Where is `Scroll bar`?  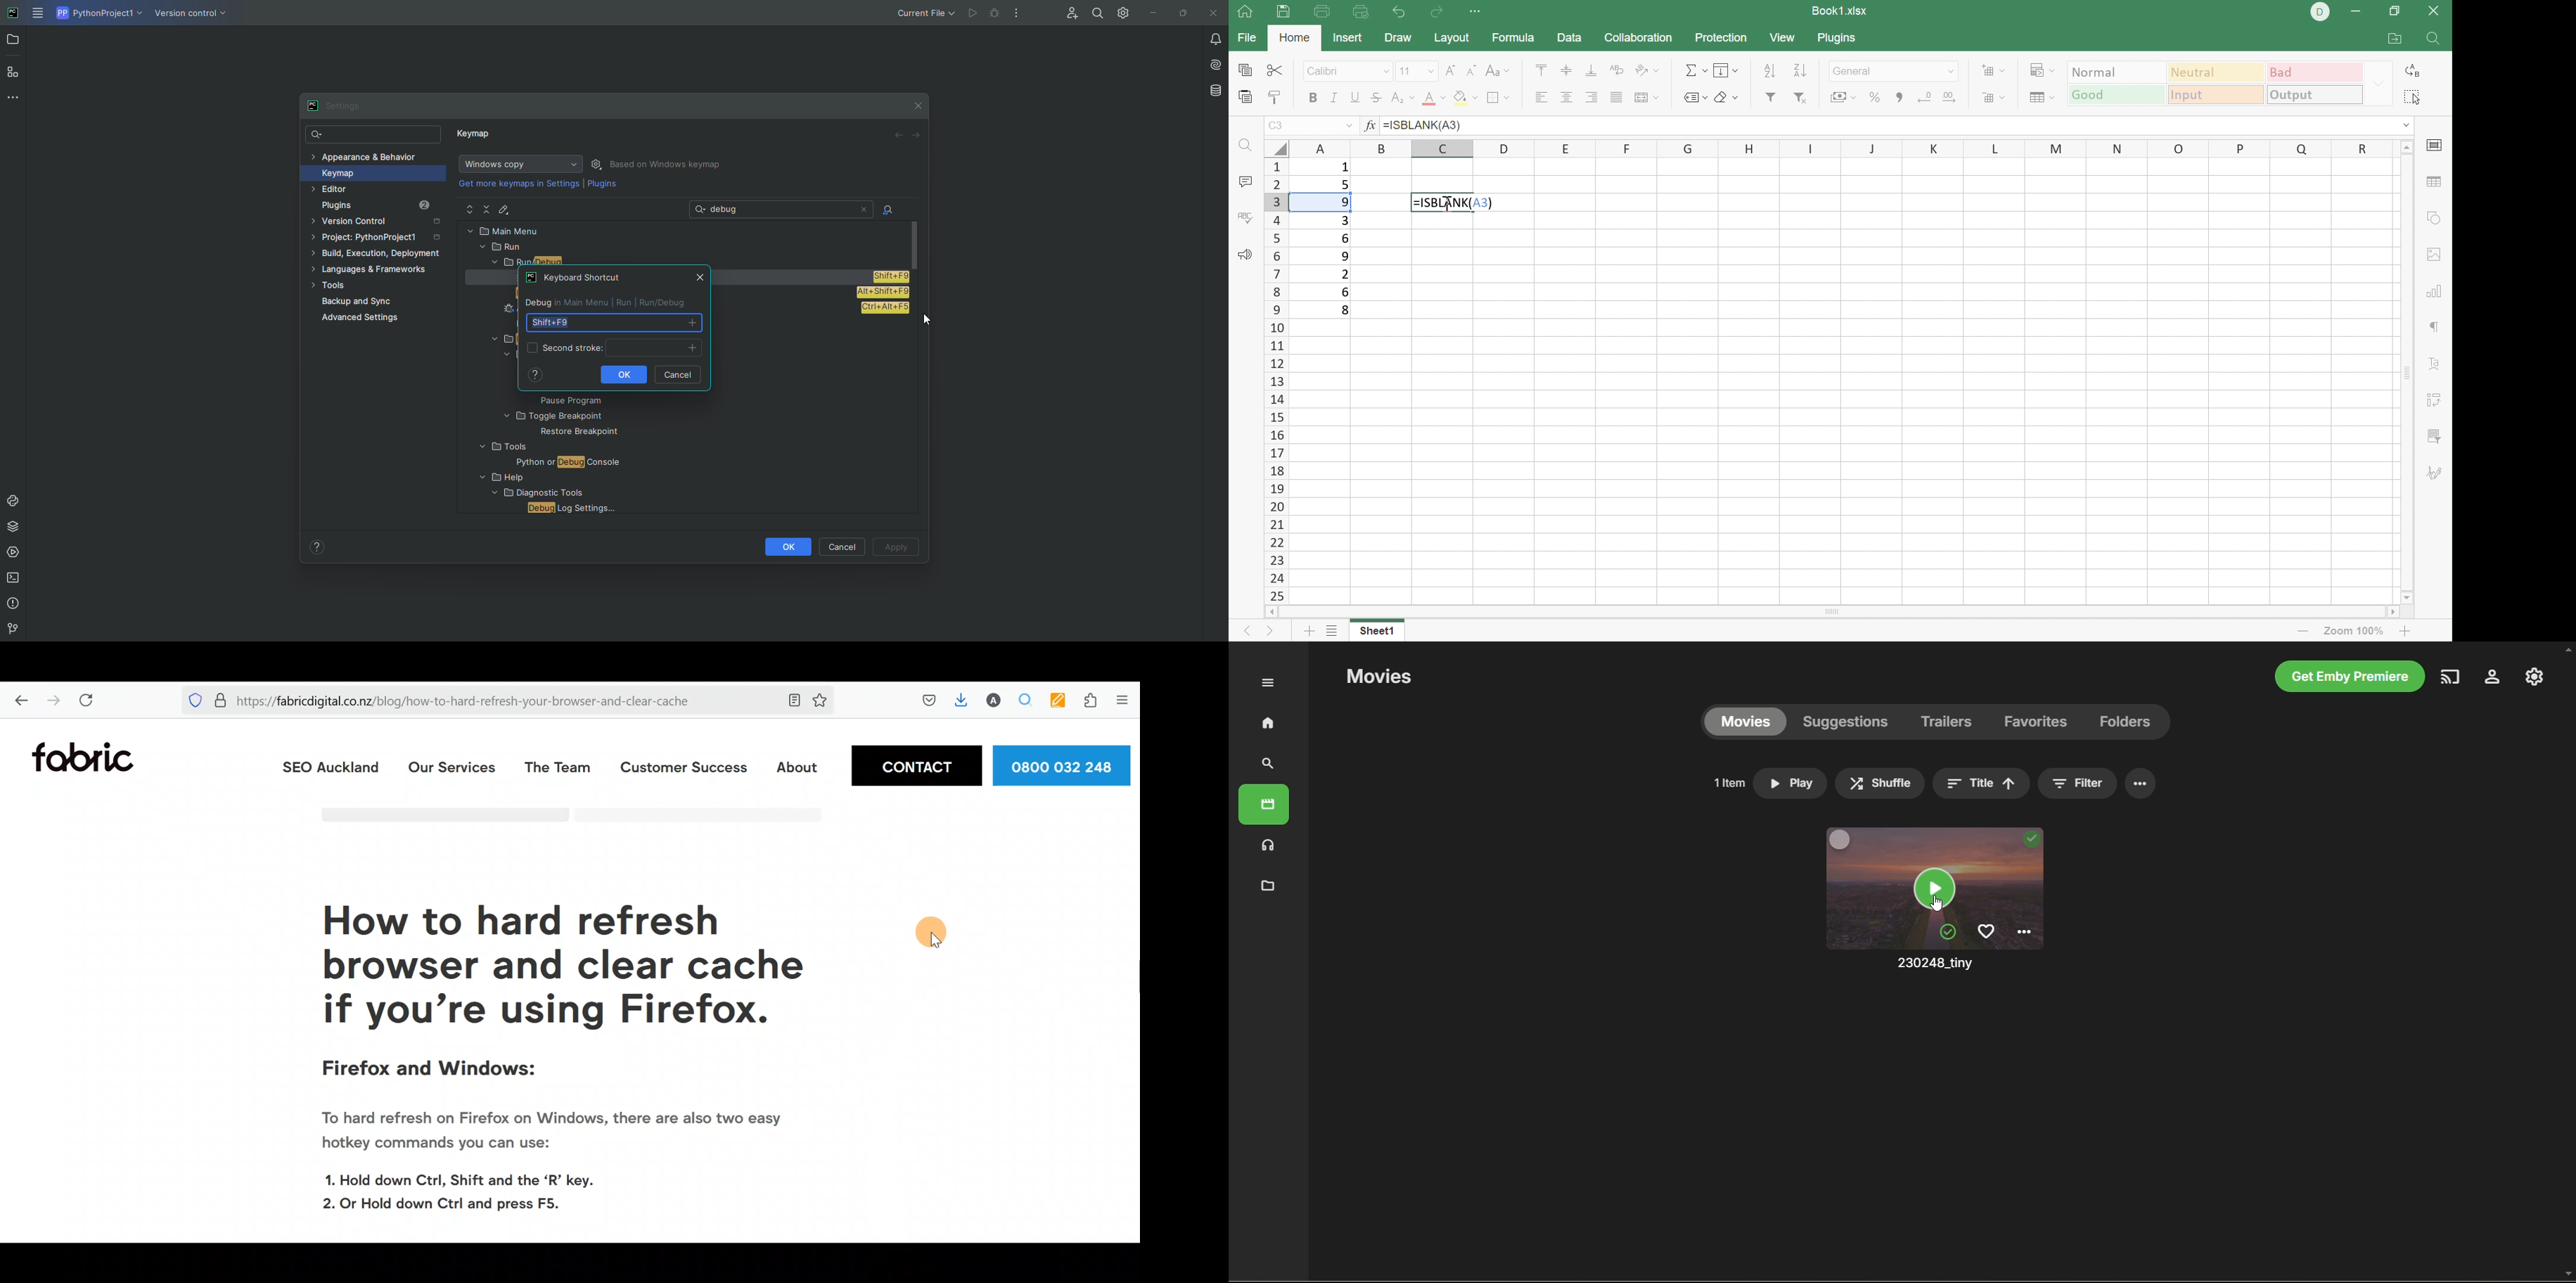 Scroll bar is located at coordinates (1833, 612).